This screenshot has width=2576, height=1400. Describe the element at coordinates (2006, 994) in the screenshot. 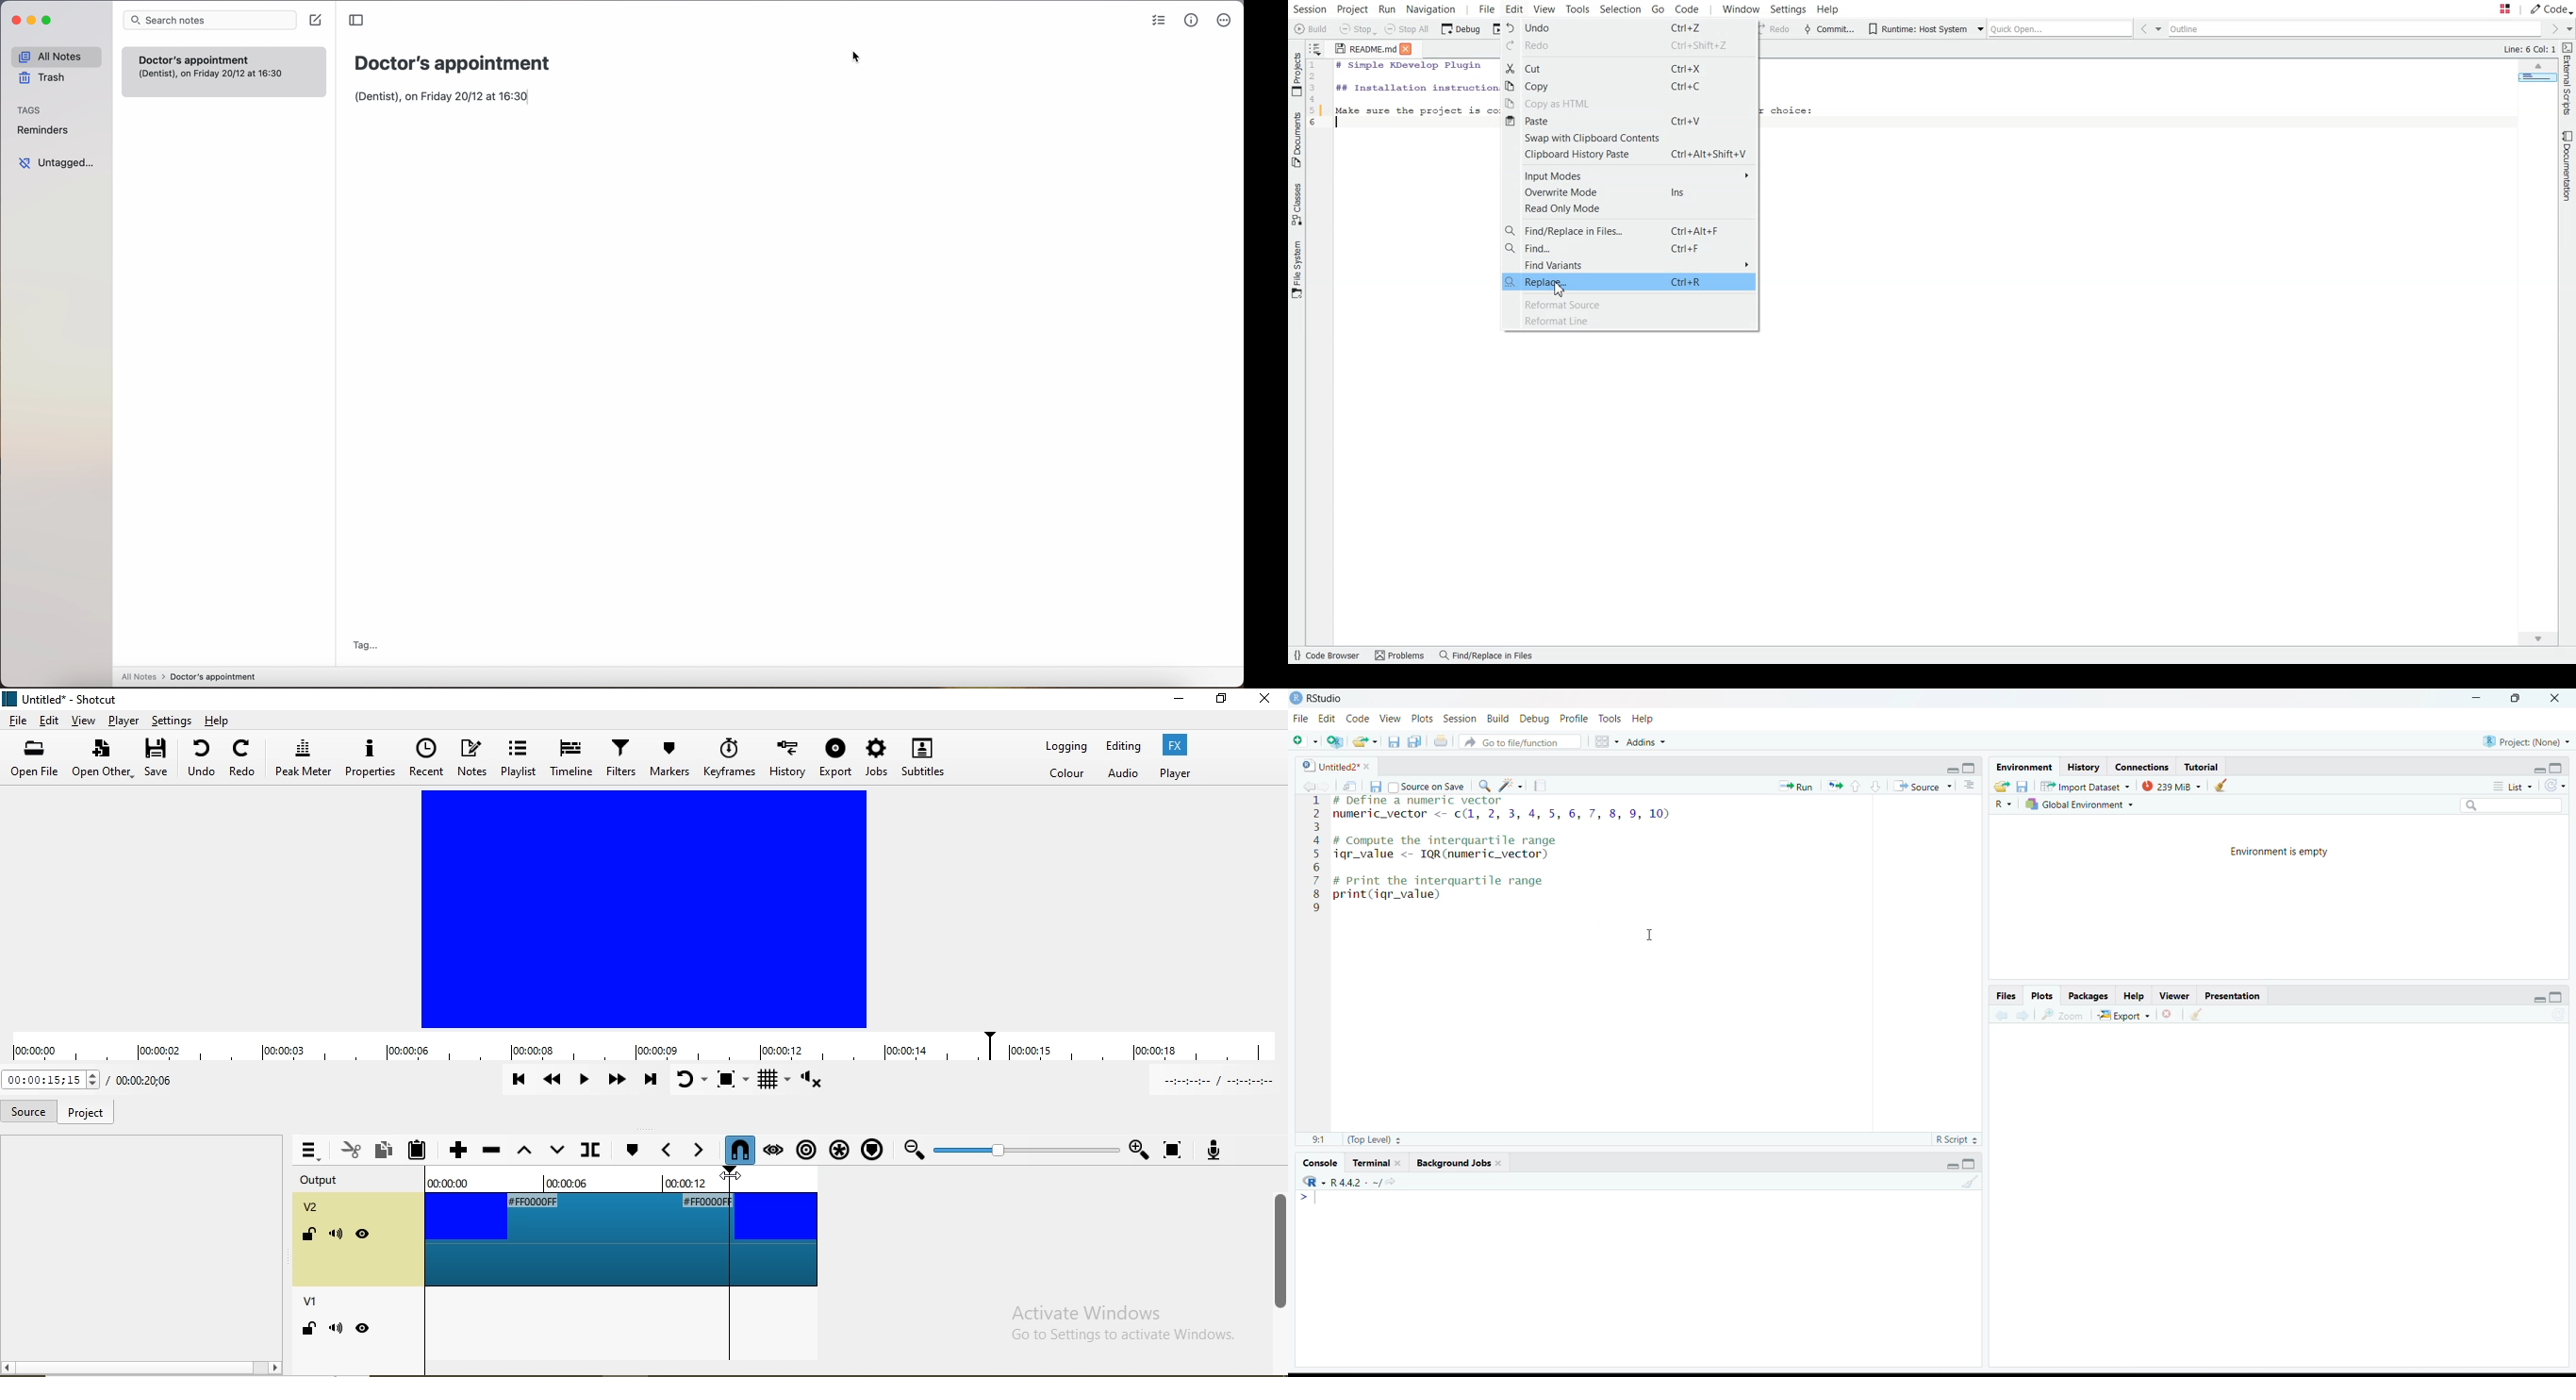

I see `Files` at that location.